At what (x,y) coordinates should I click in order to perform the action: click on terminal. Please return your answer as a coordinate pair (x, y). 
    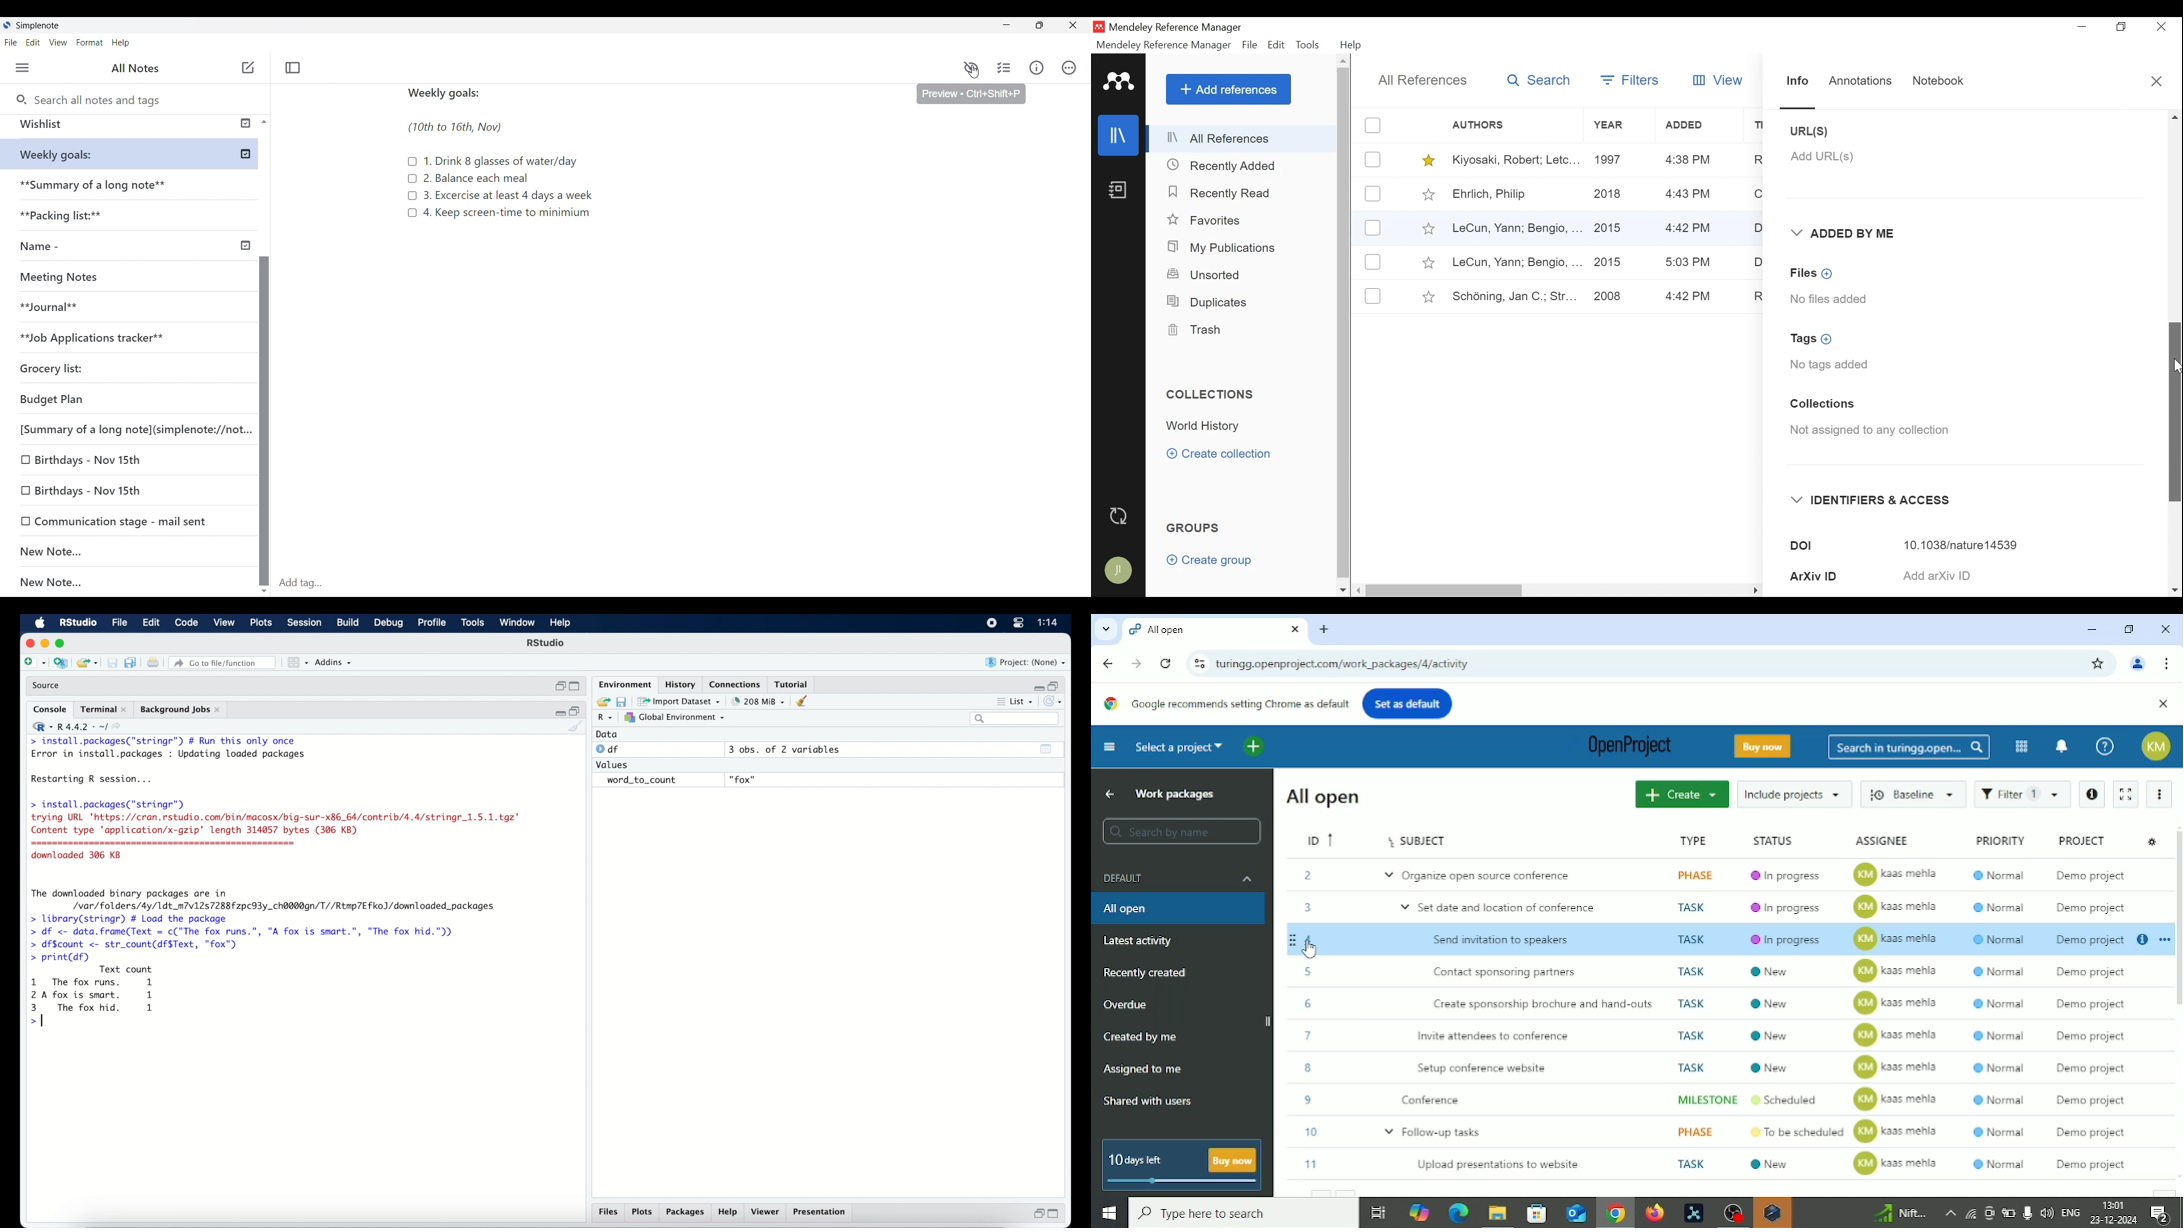
    Looking at the image, I should click on (103, 710).